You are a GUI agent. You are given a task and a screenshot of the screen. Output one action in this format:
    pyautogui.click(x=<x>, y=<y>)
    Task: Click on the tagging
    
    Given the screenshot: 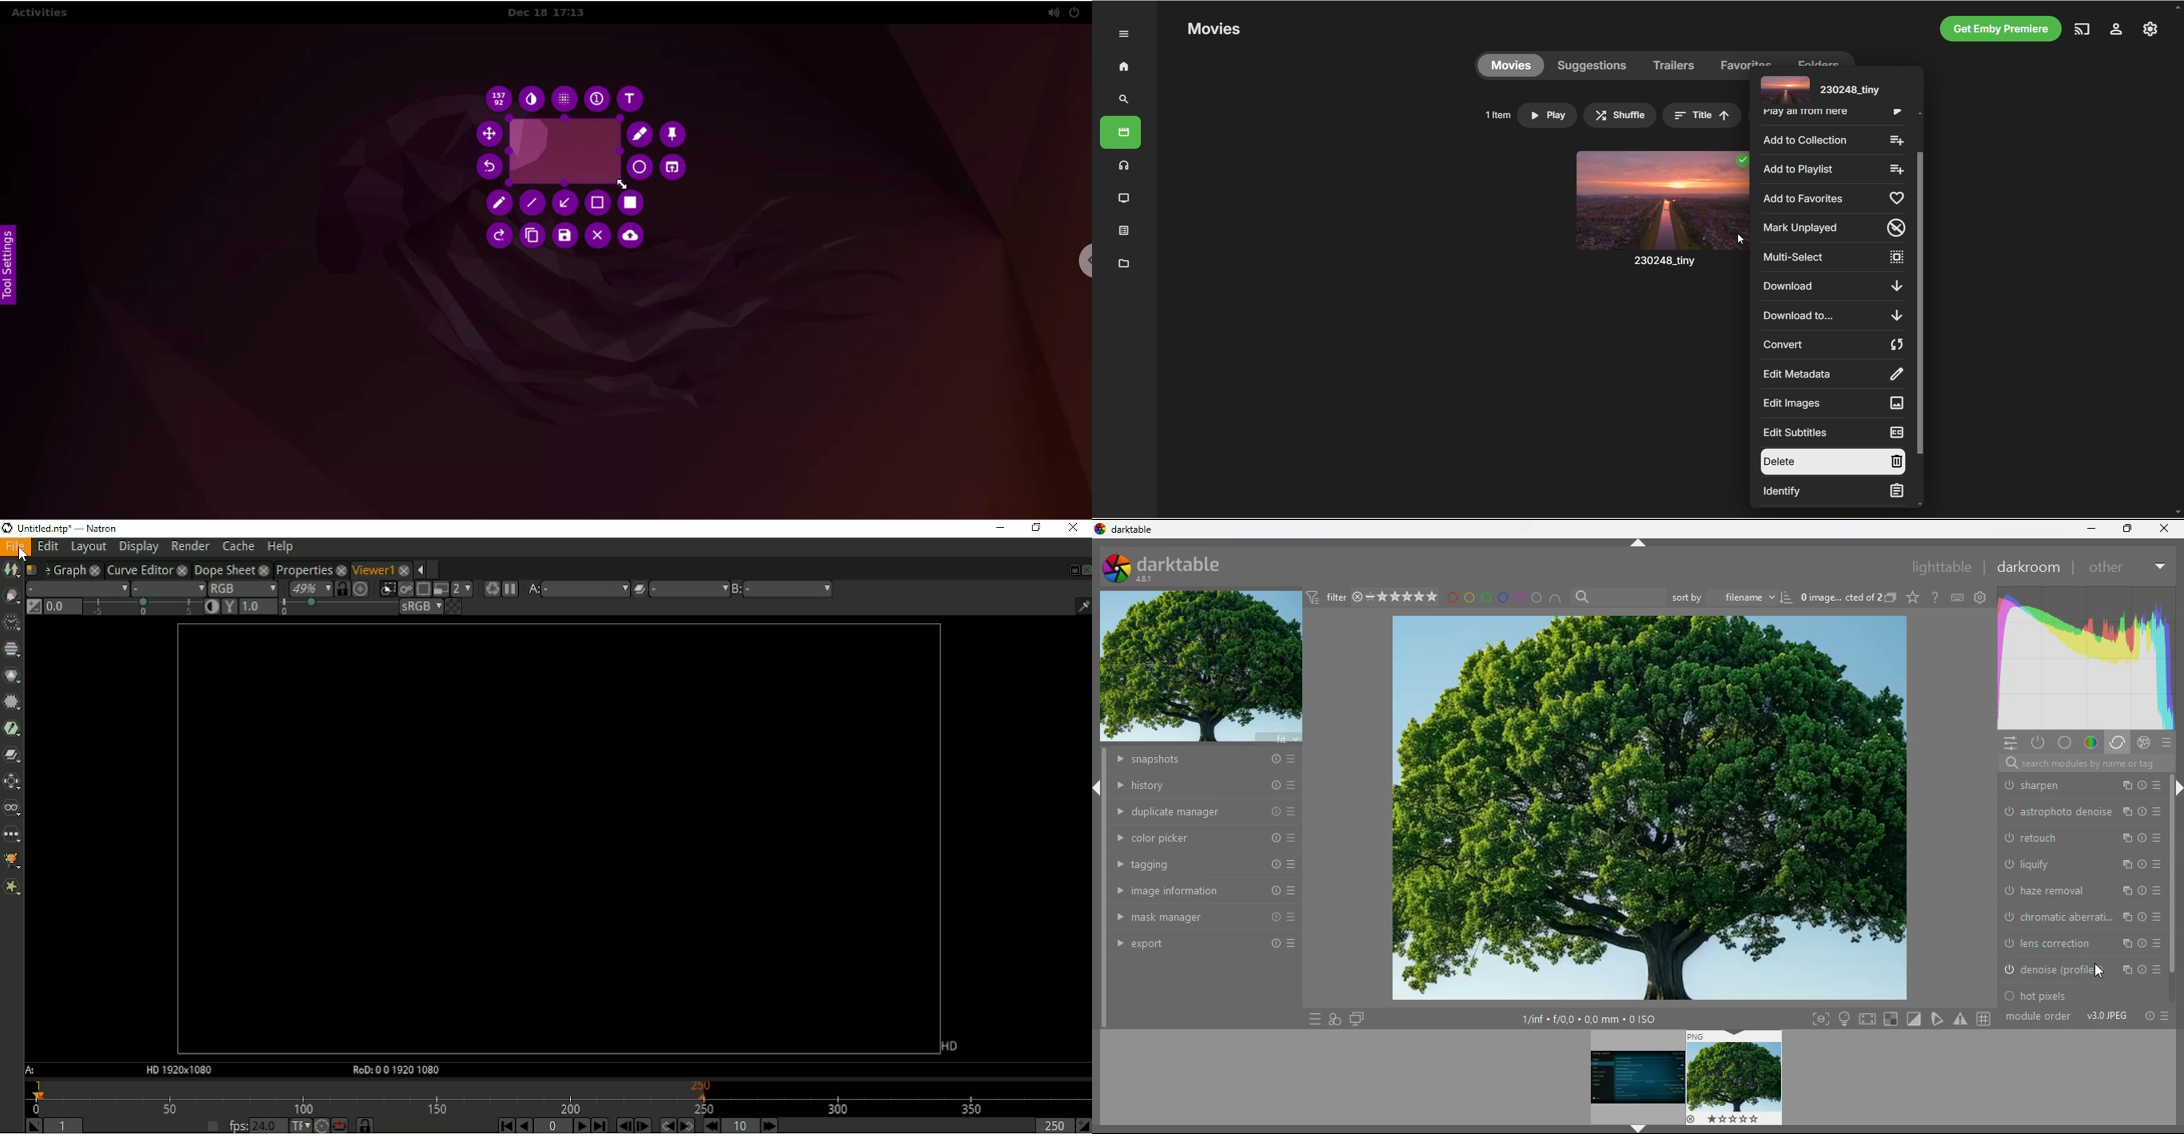 What is the action you would take?
    pyautogui.click(x=1198, y=865)
    